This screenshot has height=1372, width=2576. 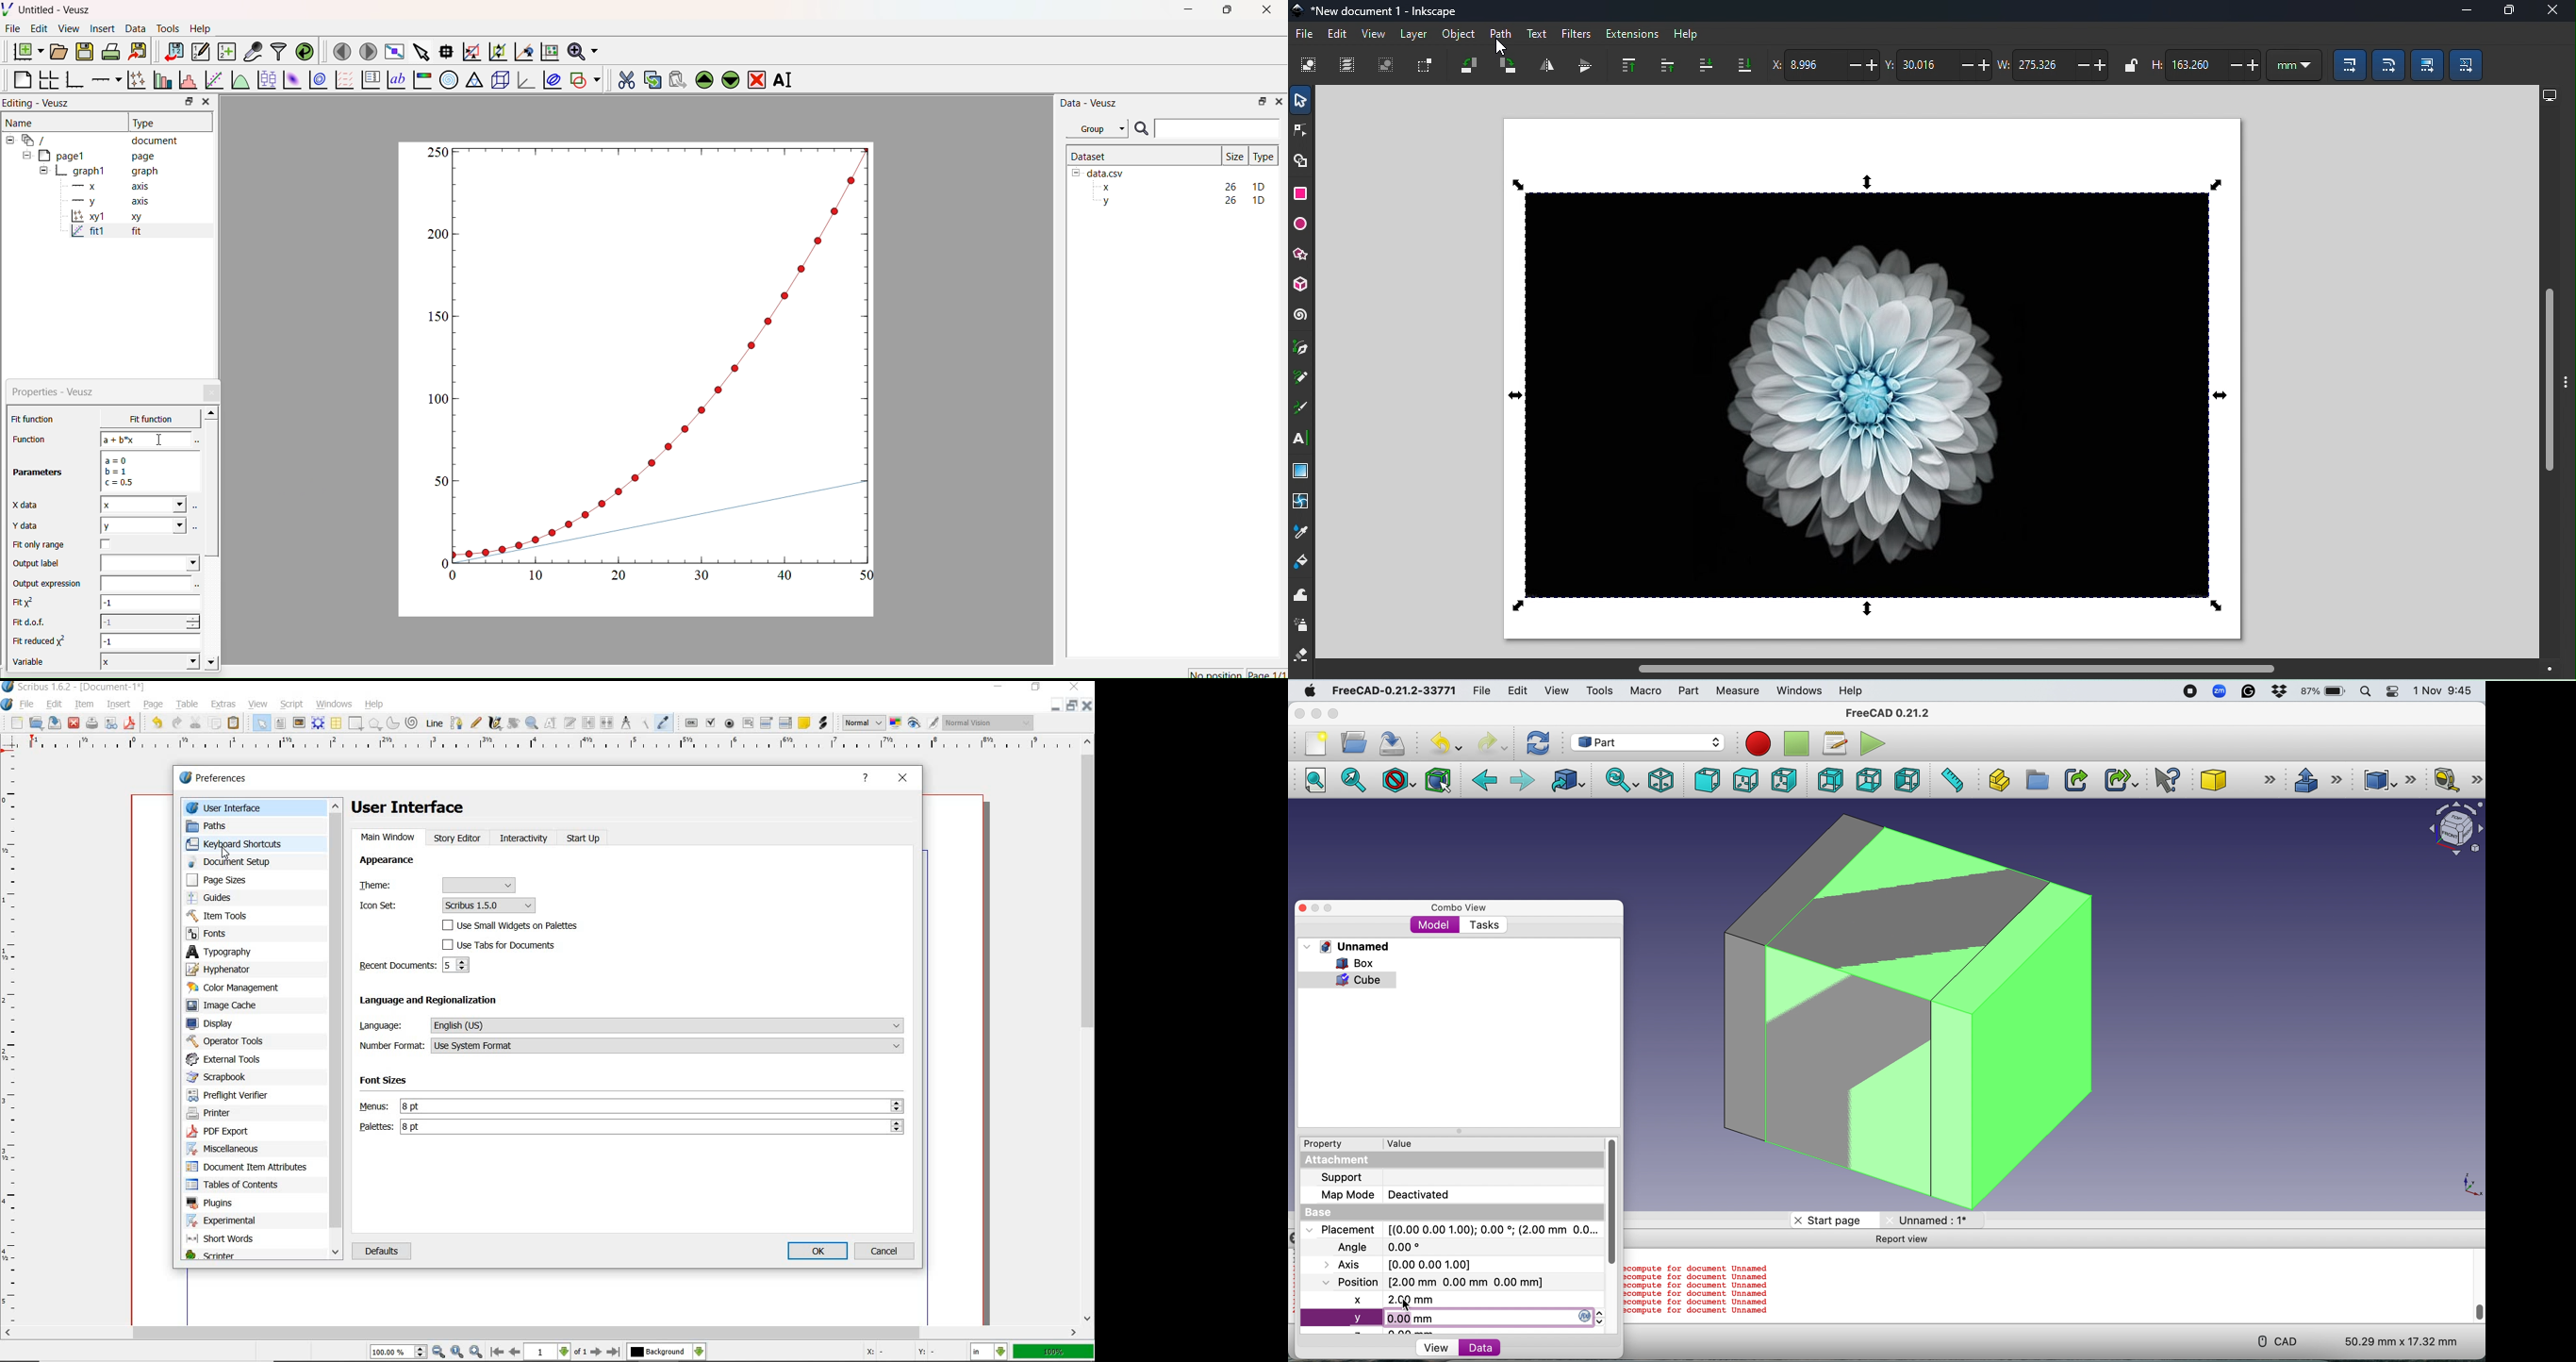 What do you see at coordinates (2469, 66) in the screenshot?
I see `Move patterns (in fill or stroke) along with the objects)` at bounding box center [2469, 66].